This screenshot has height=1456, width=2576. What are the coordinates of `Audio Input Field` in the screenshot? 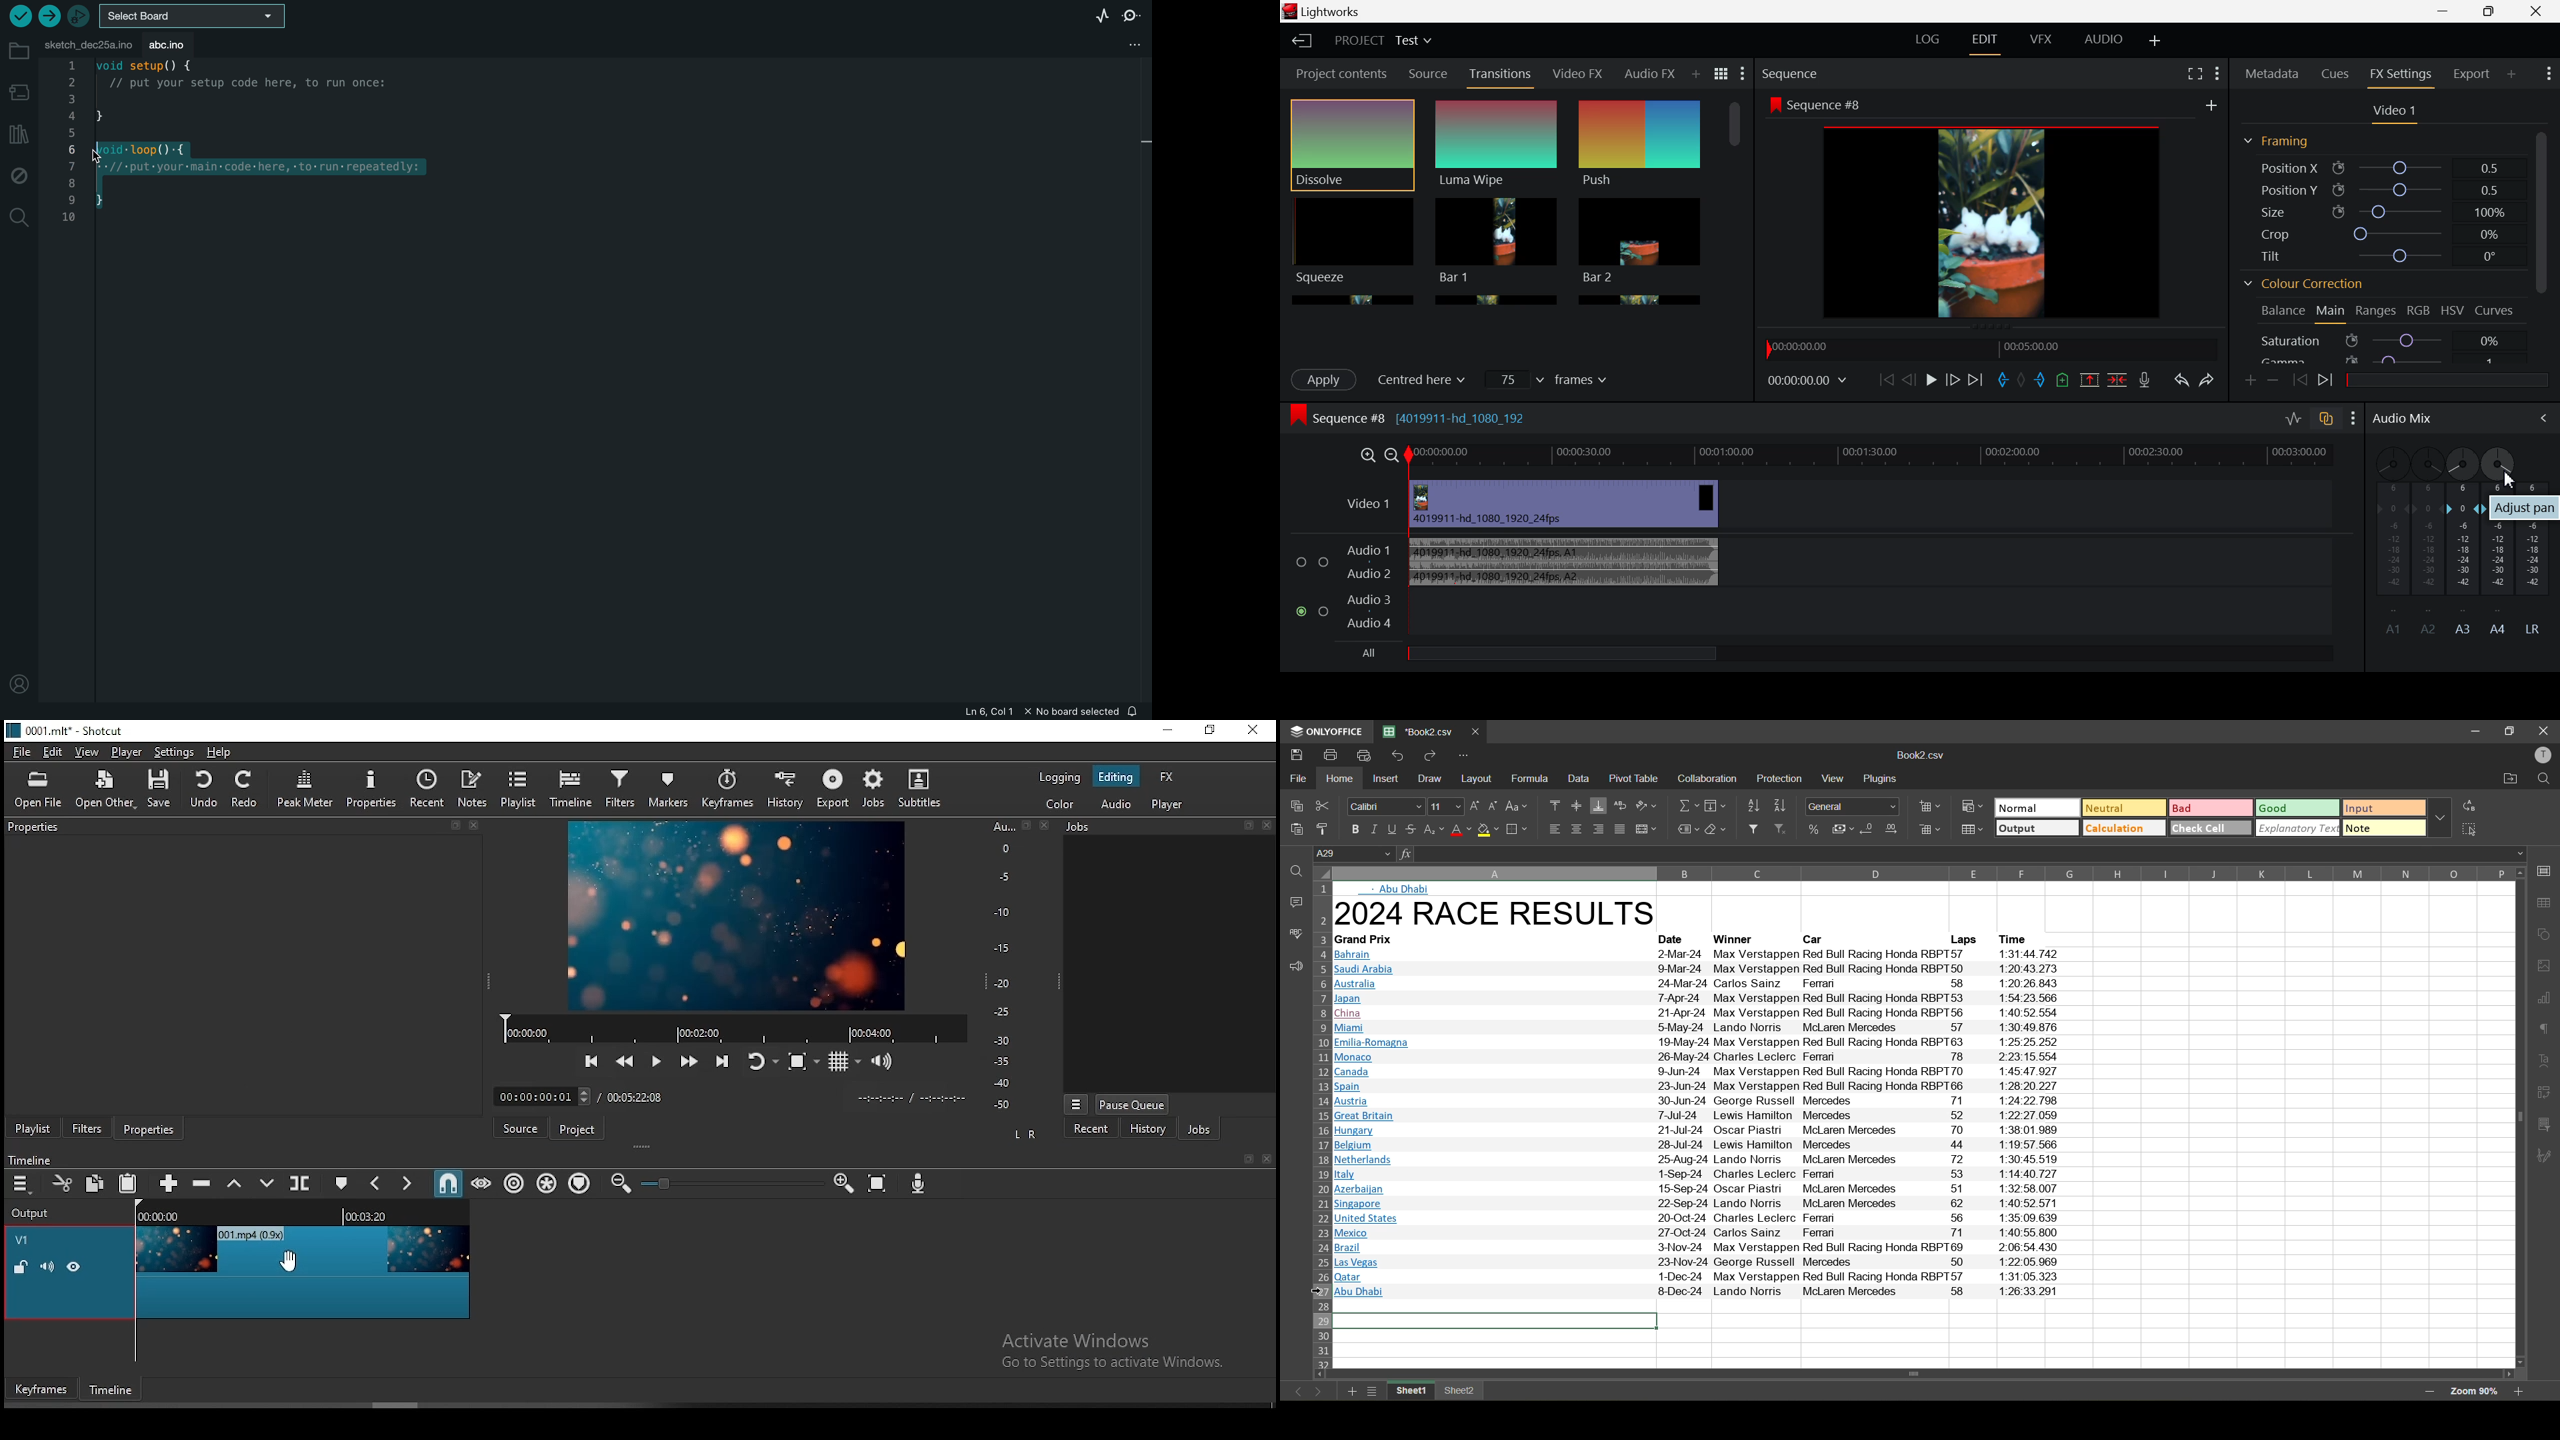 It's located at (1824, 584).